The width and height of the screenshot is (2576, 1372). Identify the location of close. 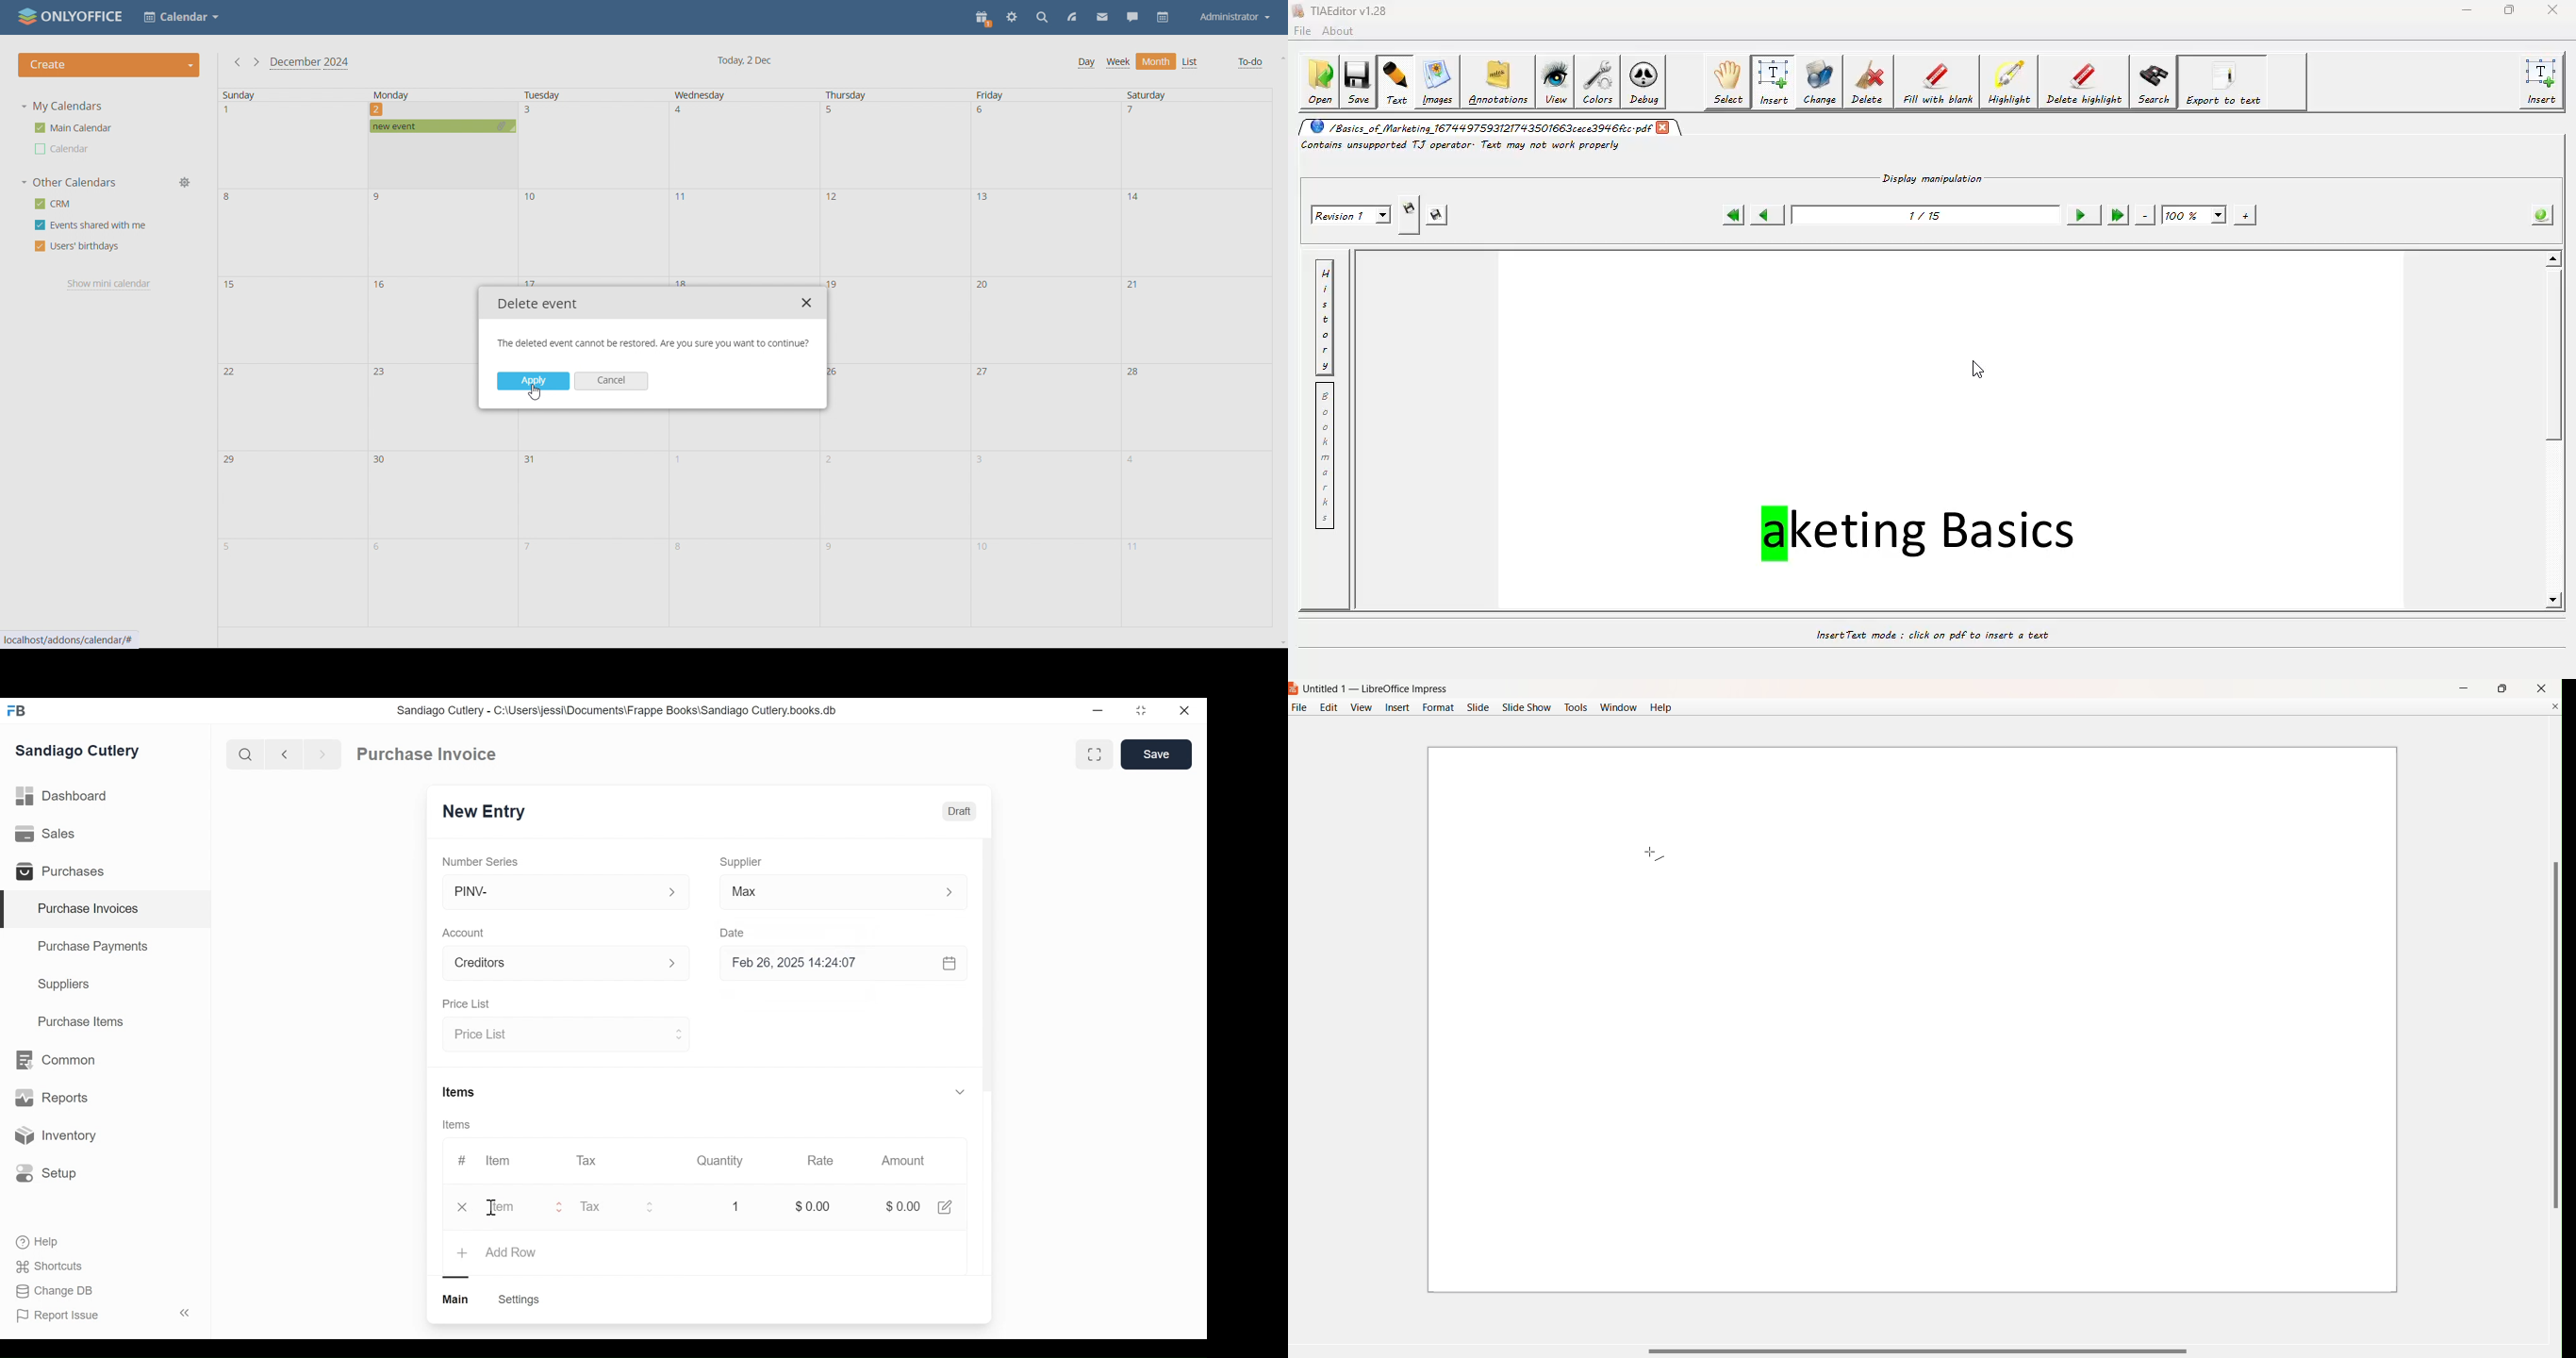
(465, 1207).